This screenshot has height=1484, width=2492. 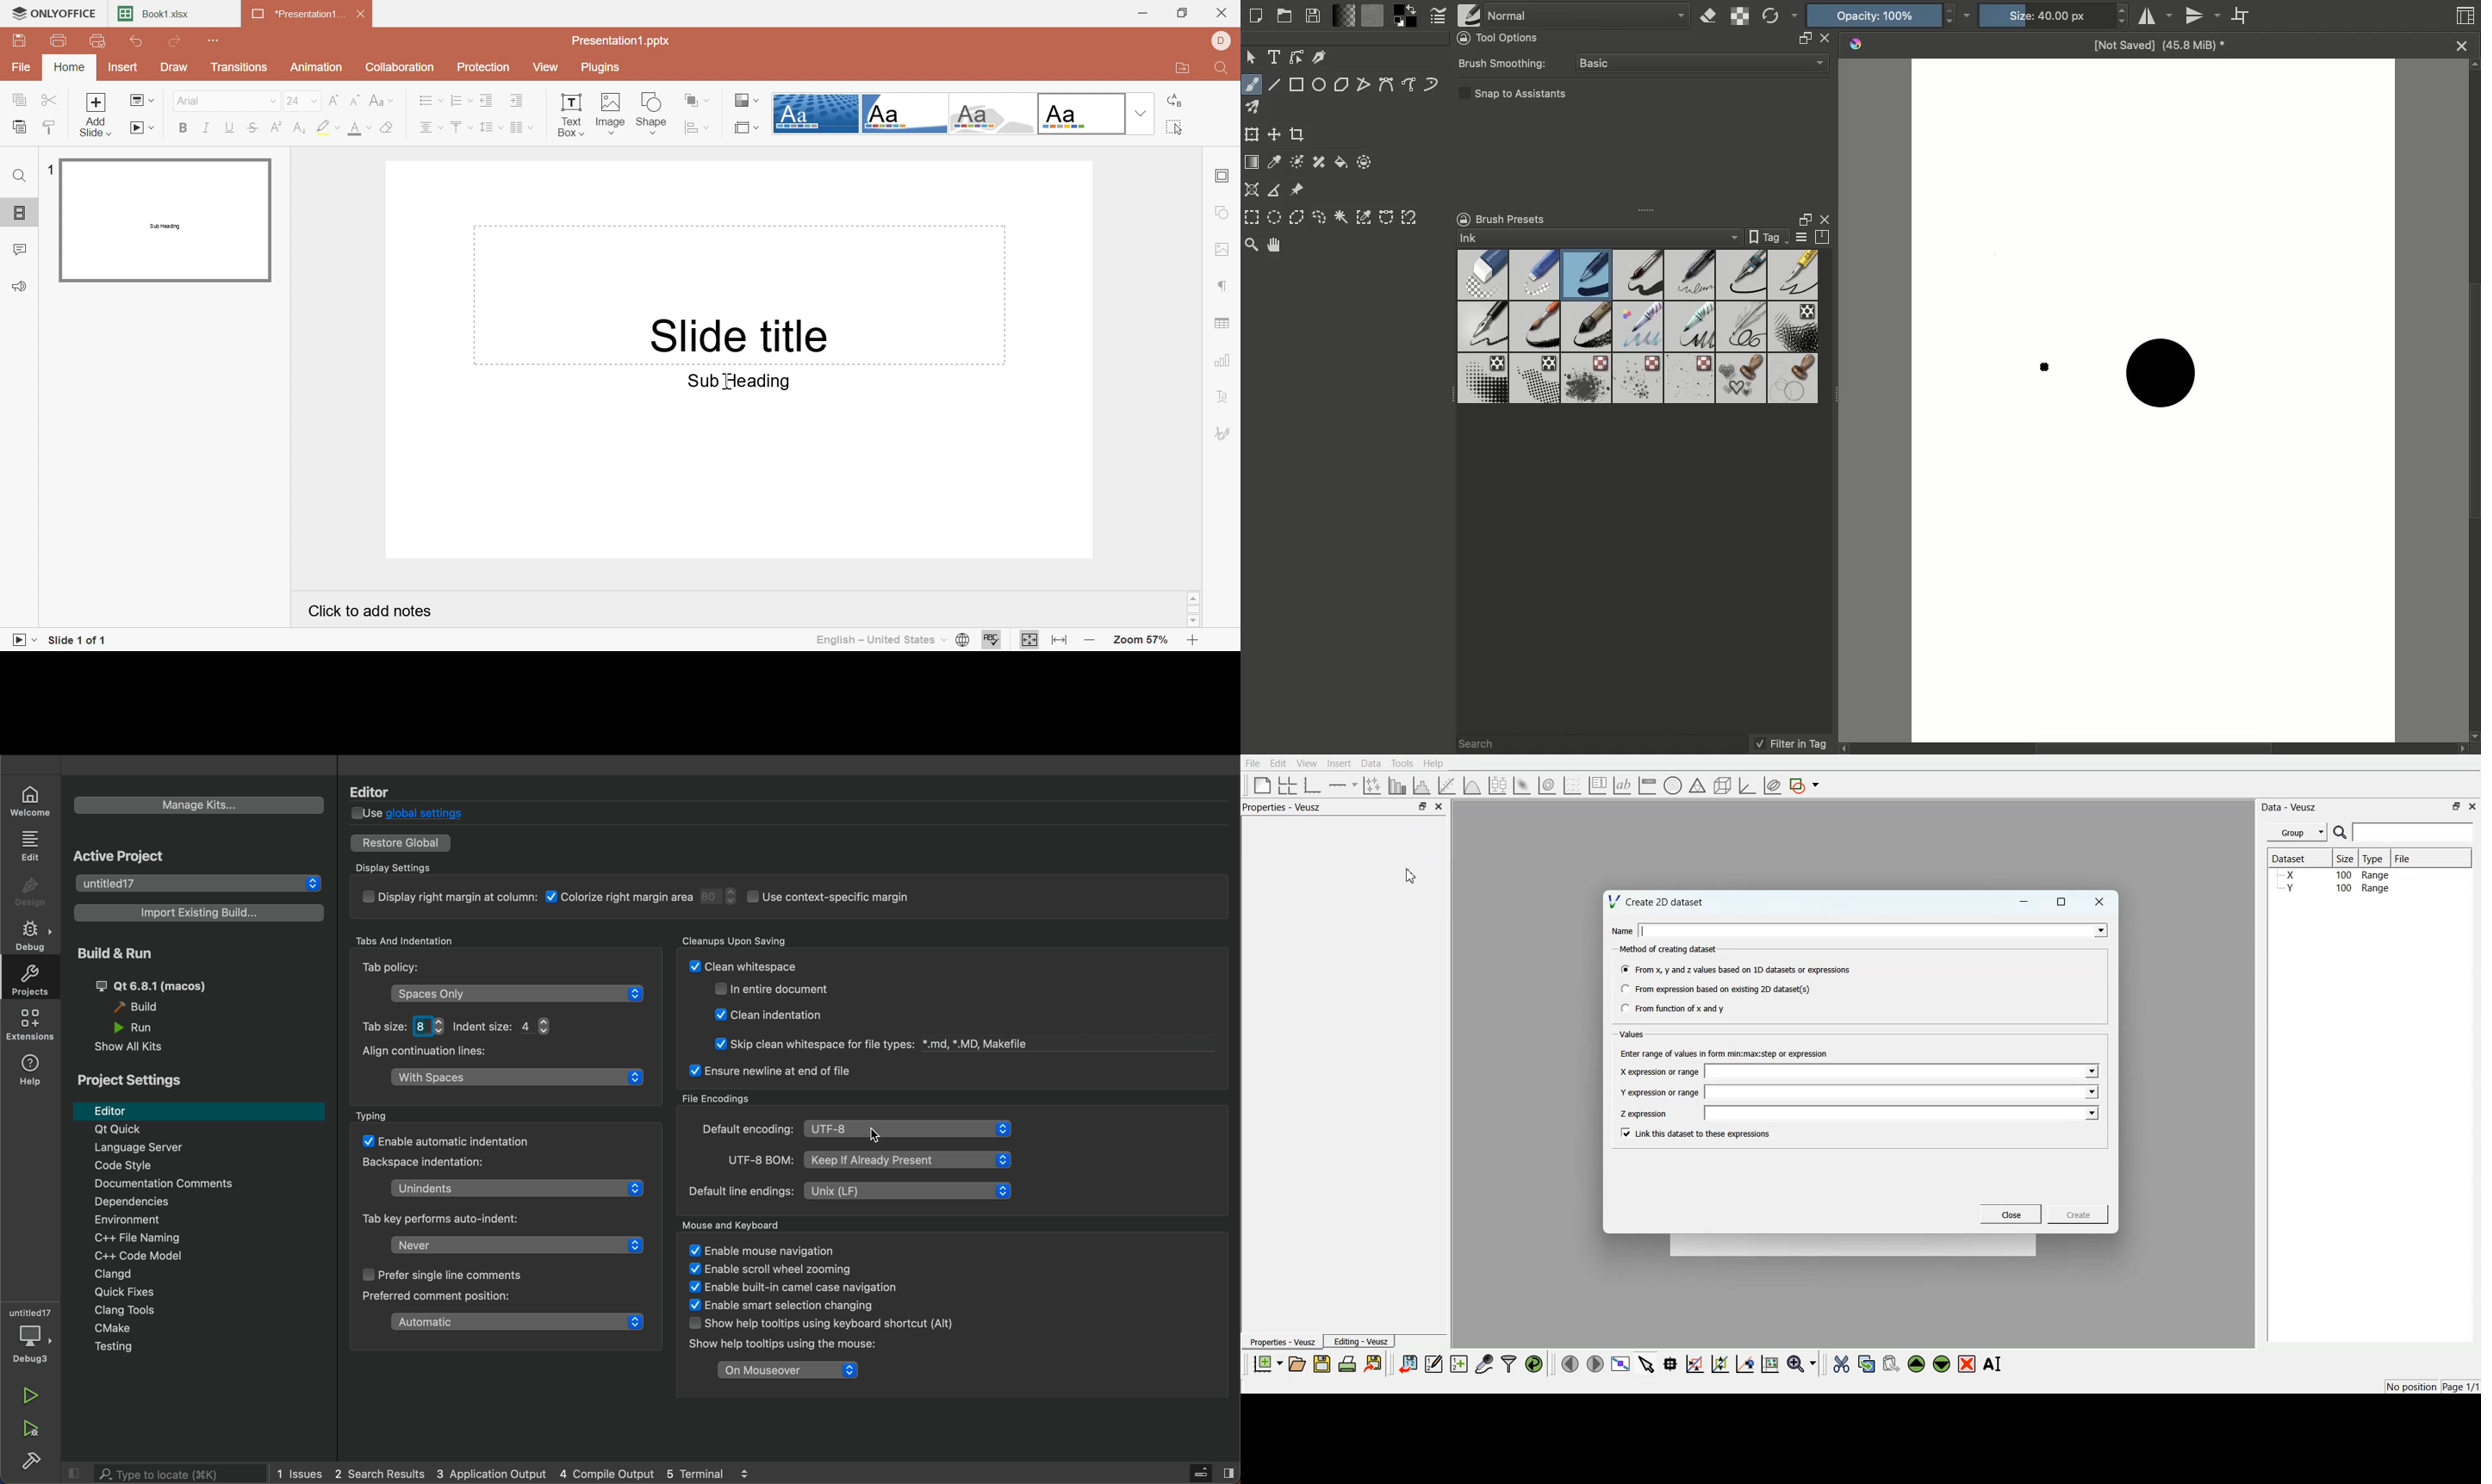 What do you see at coordinates (1030, 639) in the screenshot?
I see `Fit to slide` at bounding box center [1030, 639].